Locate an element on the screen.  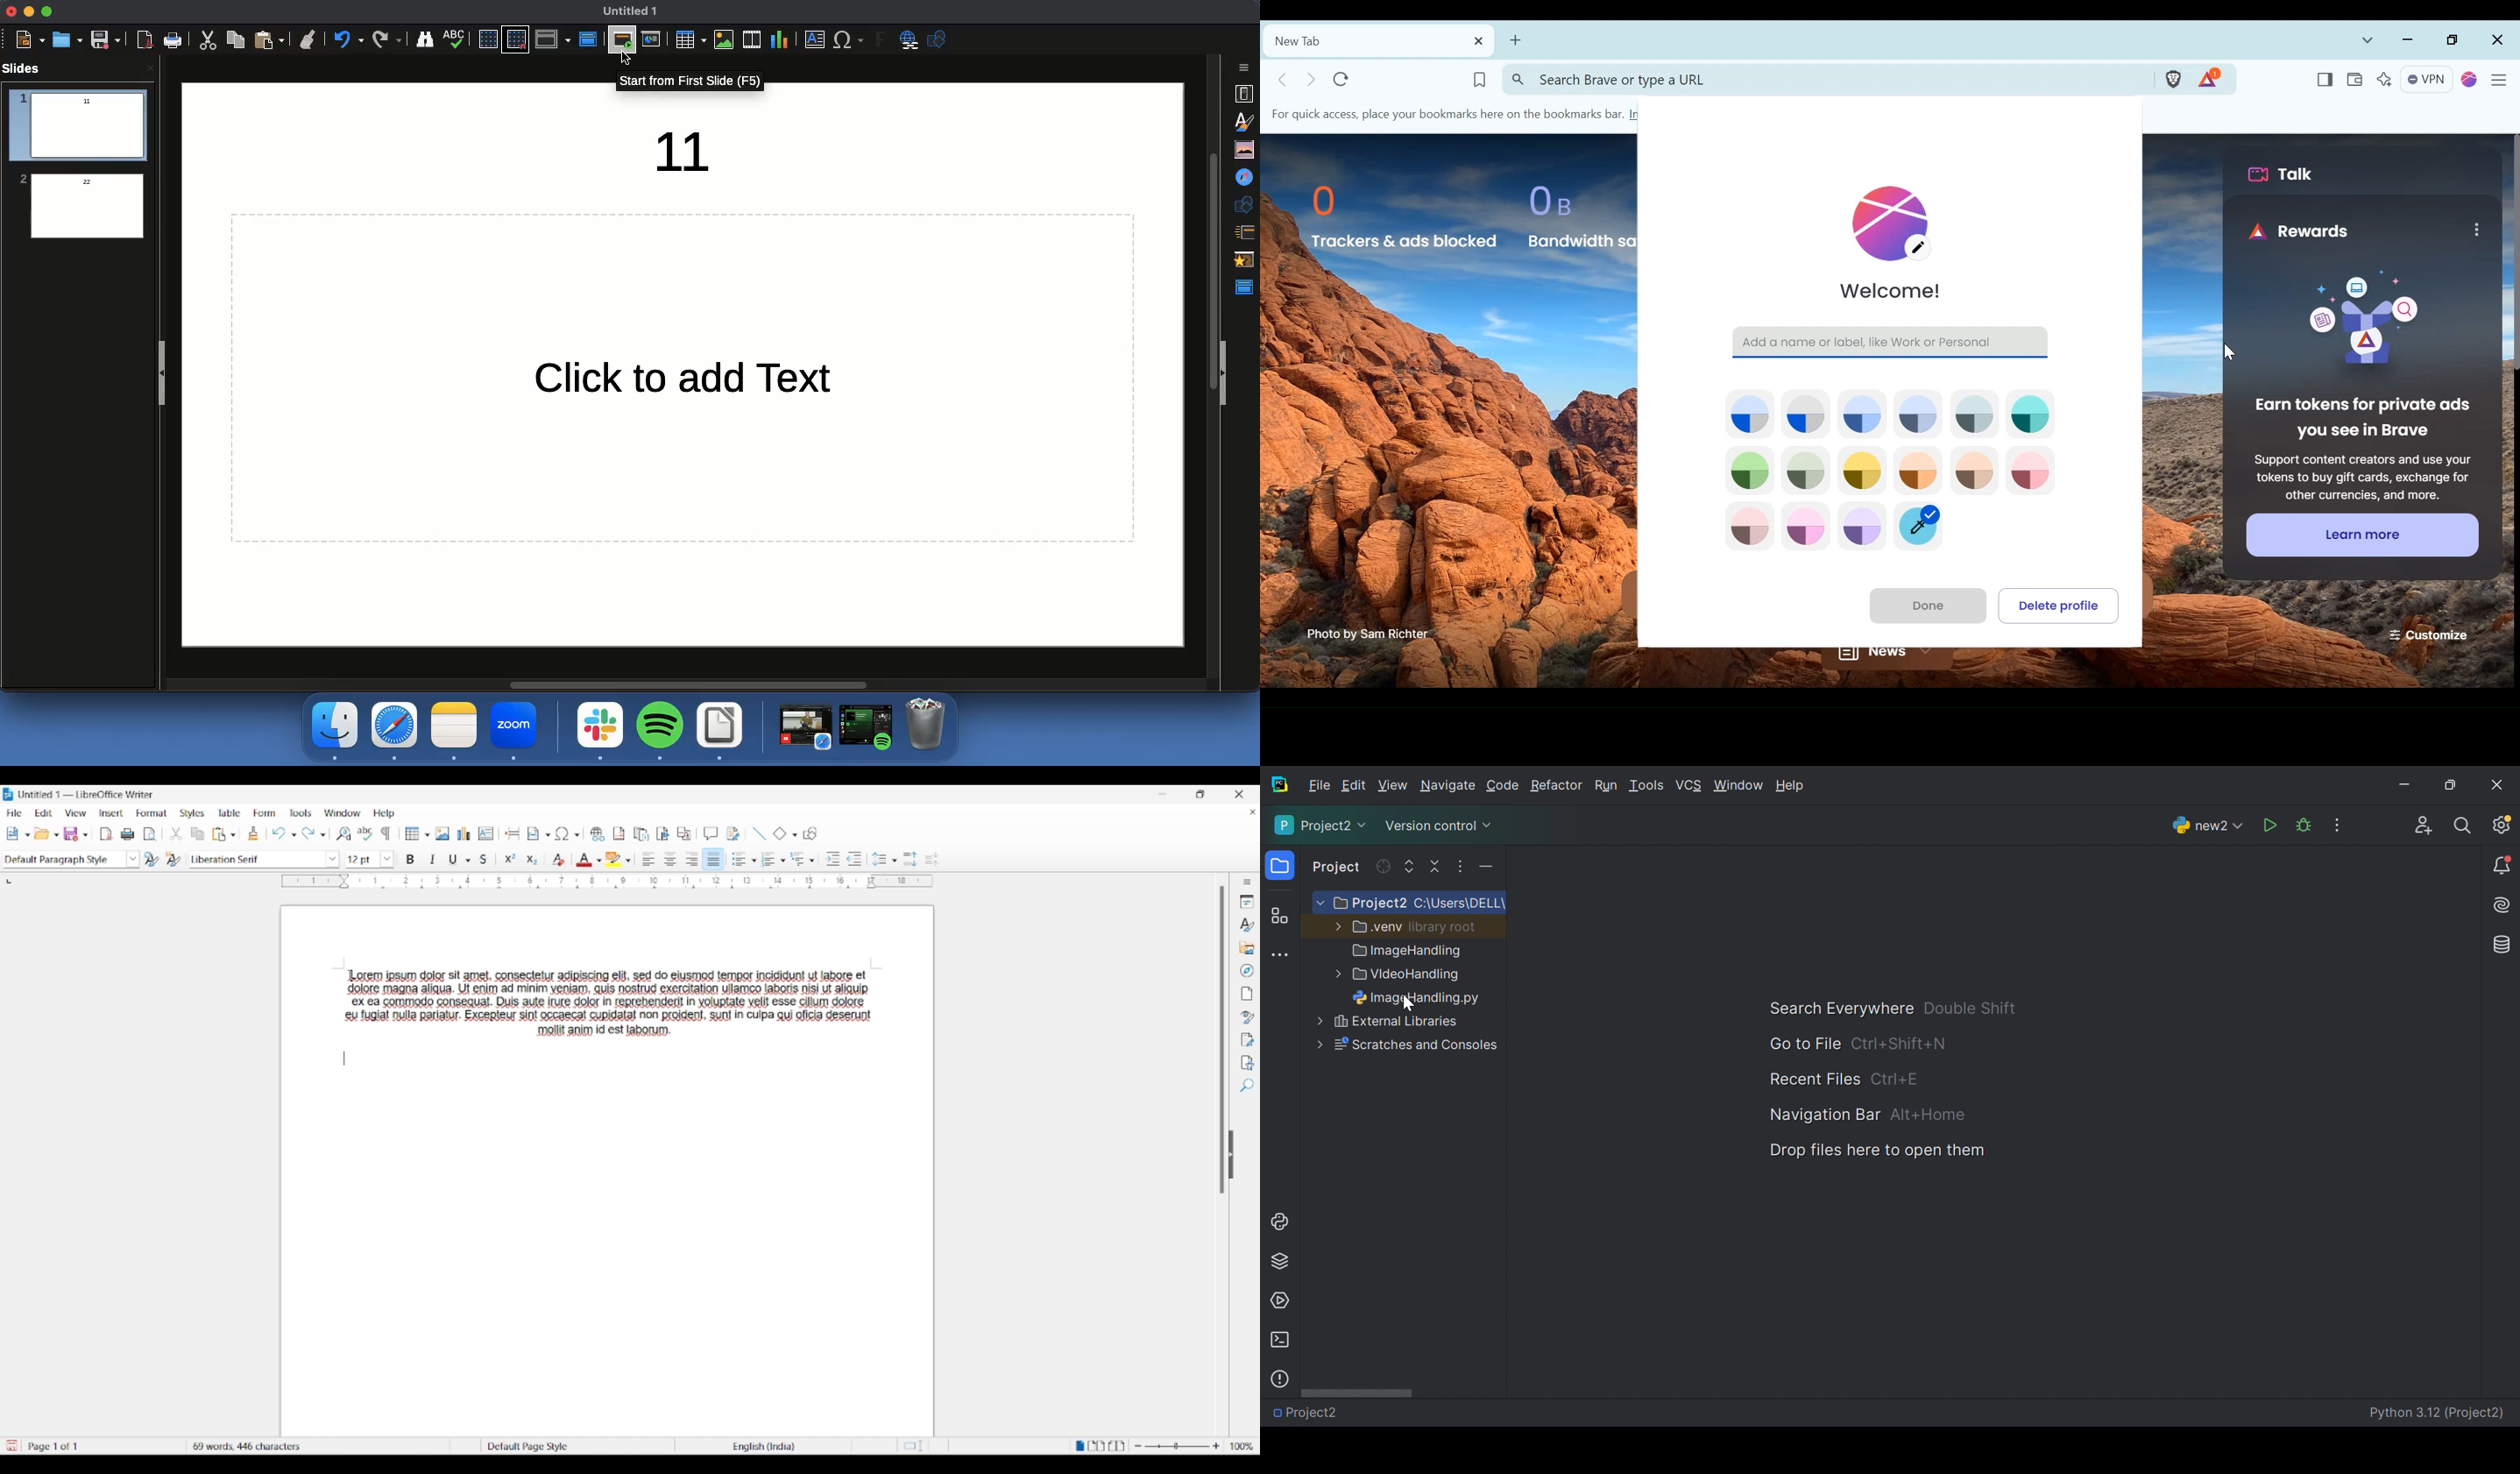
Hide right sidebar is located at coordinates (1231, 1155).